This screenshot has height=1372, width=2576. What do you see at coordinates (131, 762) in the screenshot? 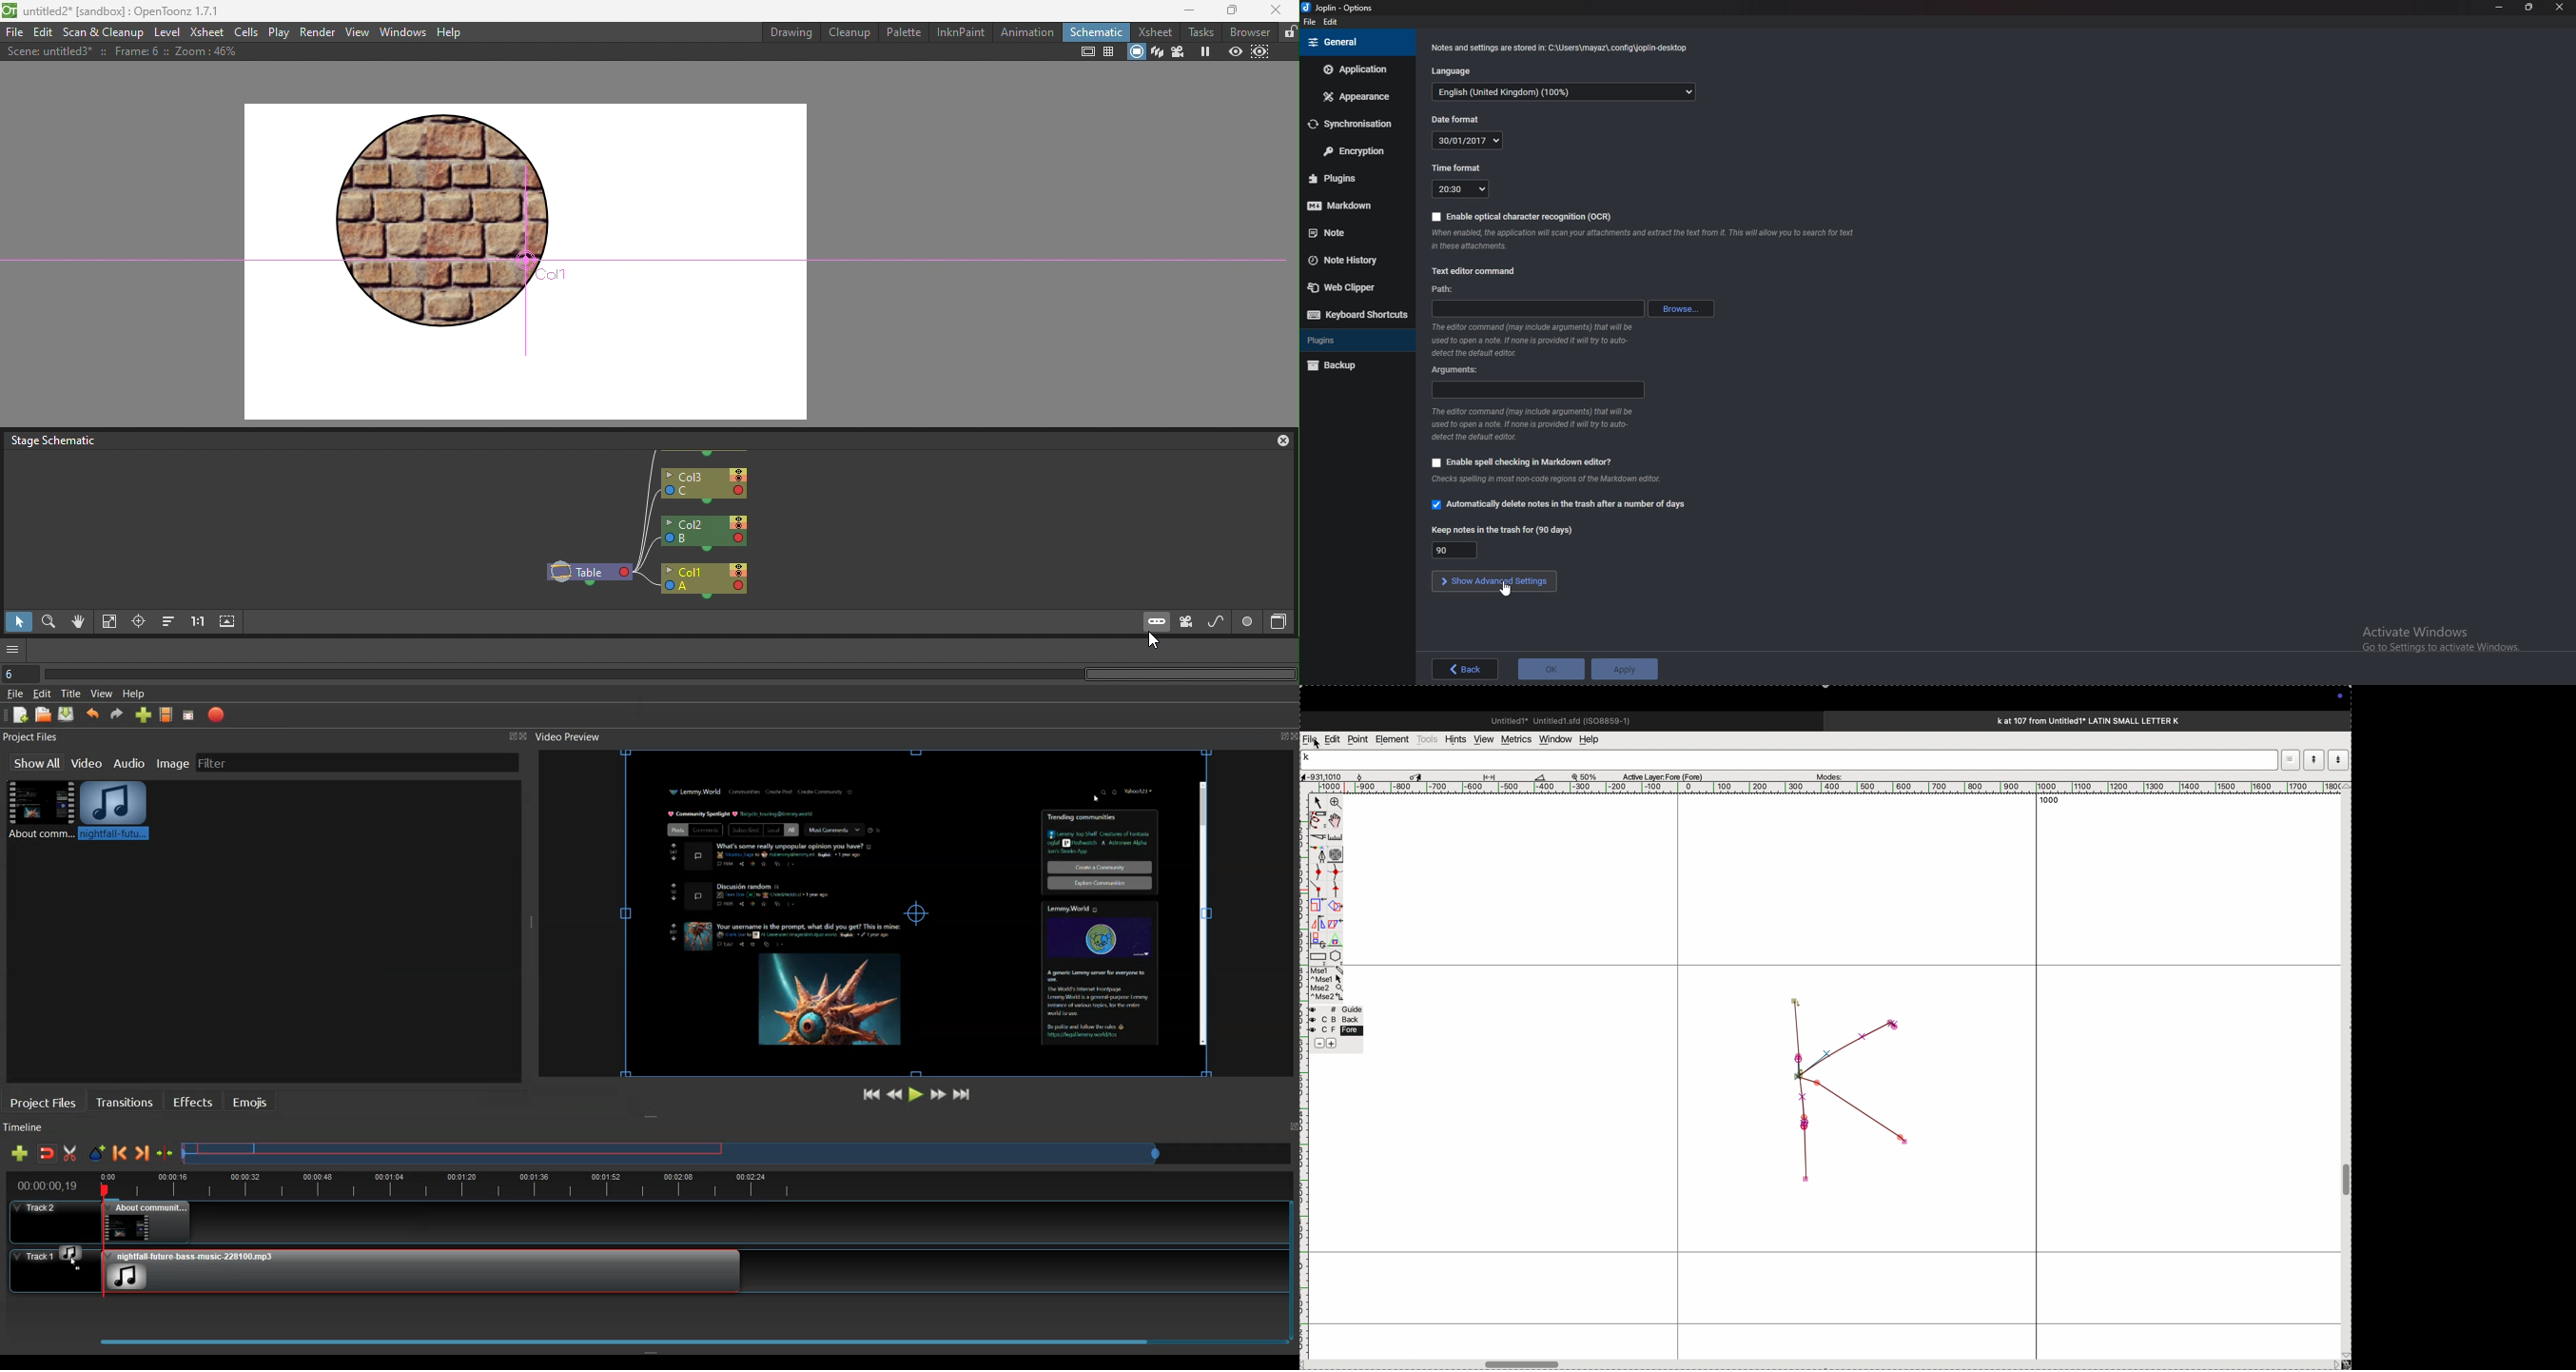
I see `Audio` at bounding box center [131, 762].